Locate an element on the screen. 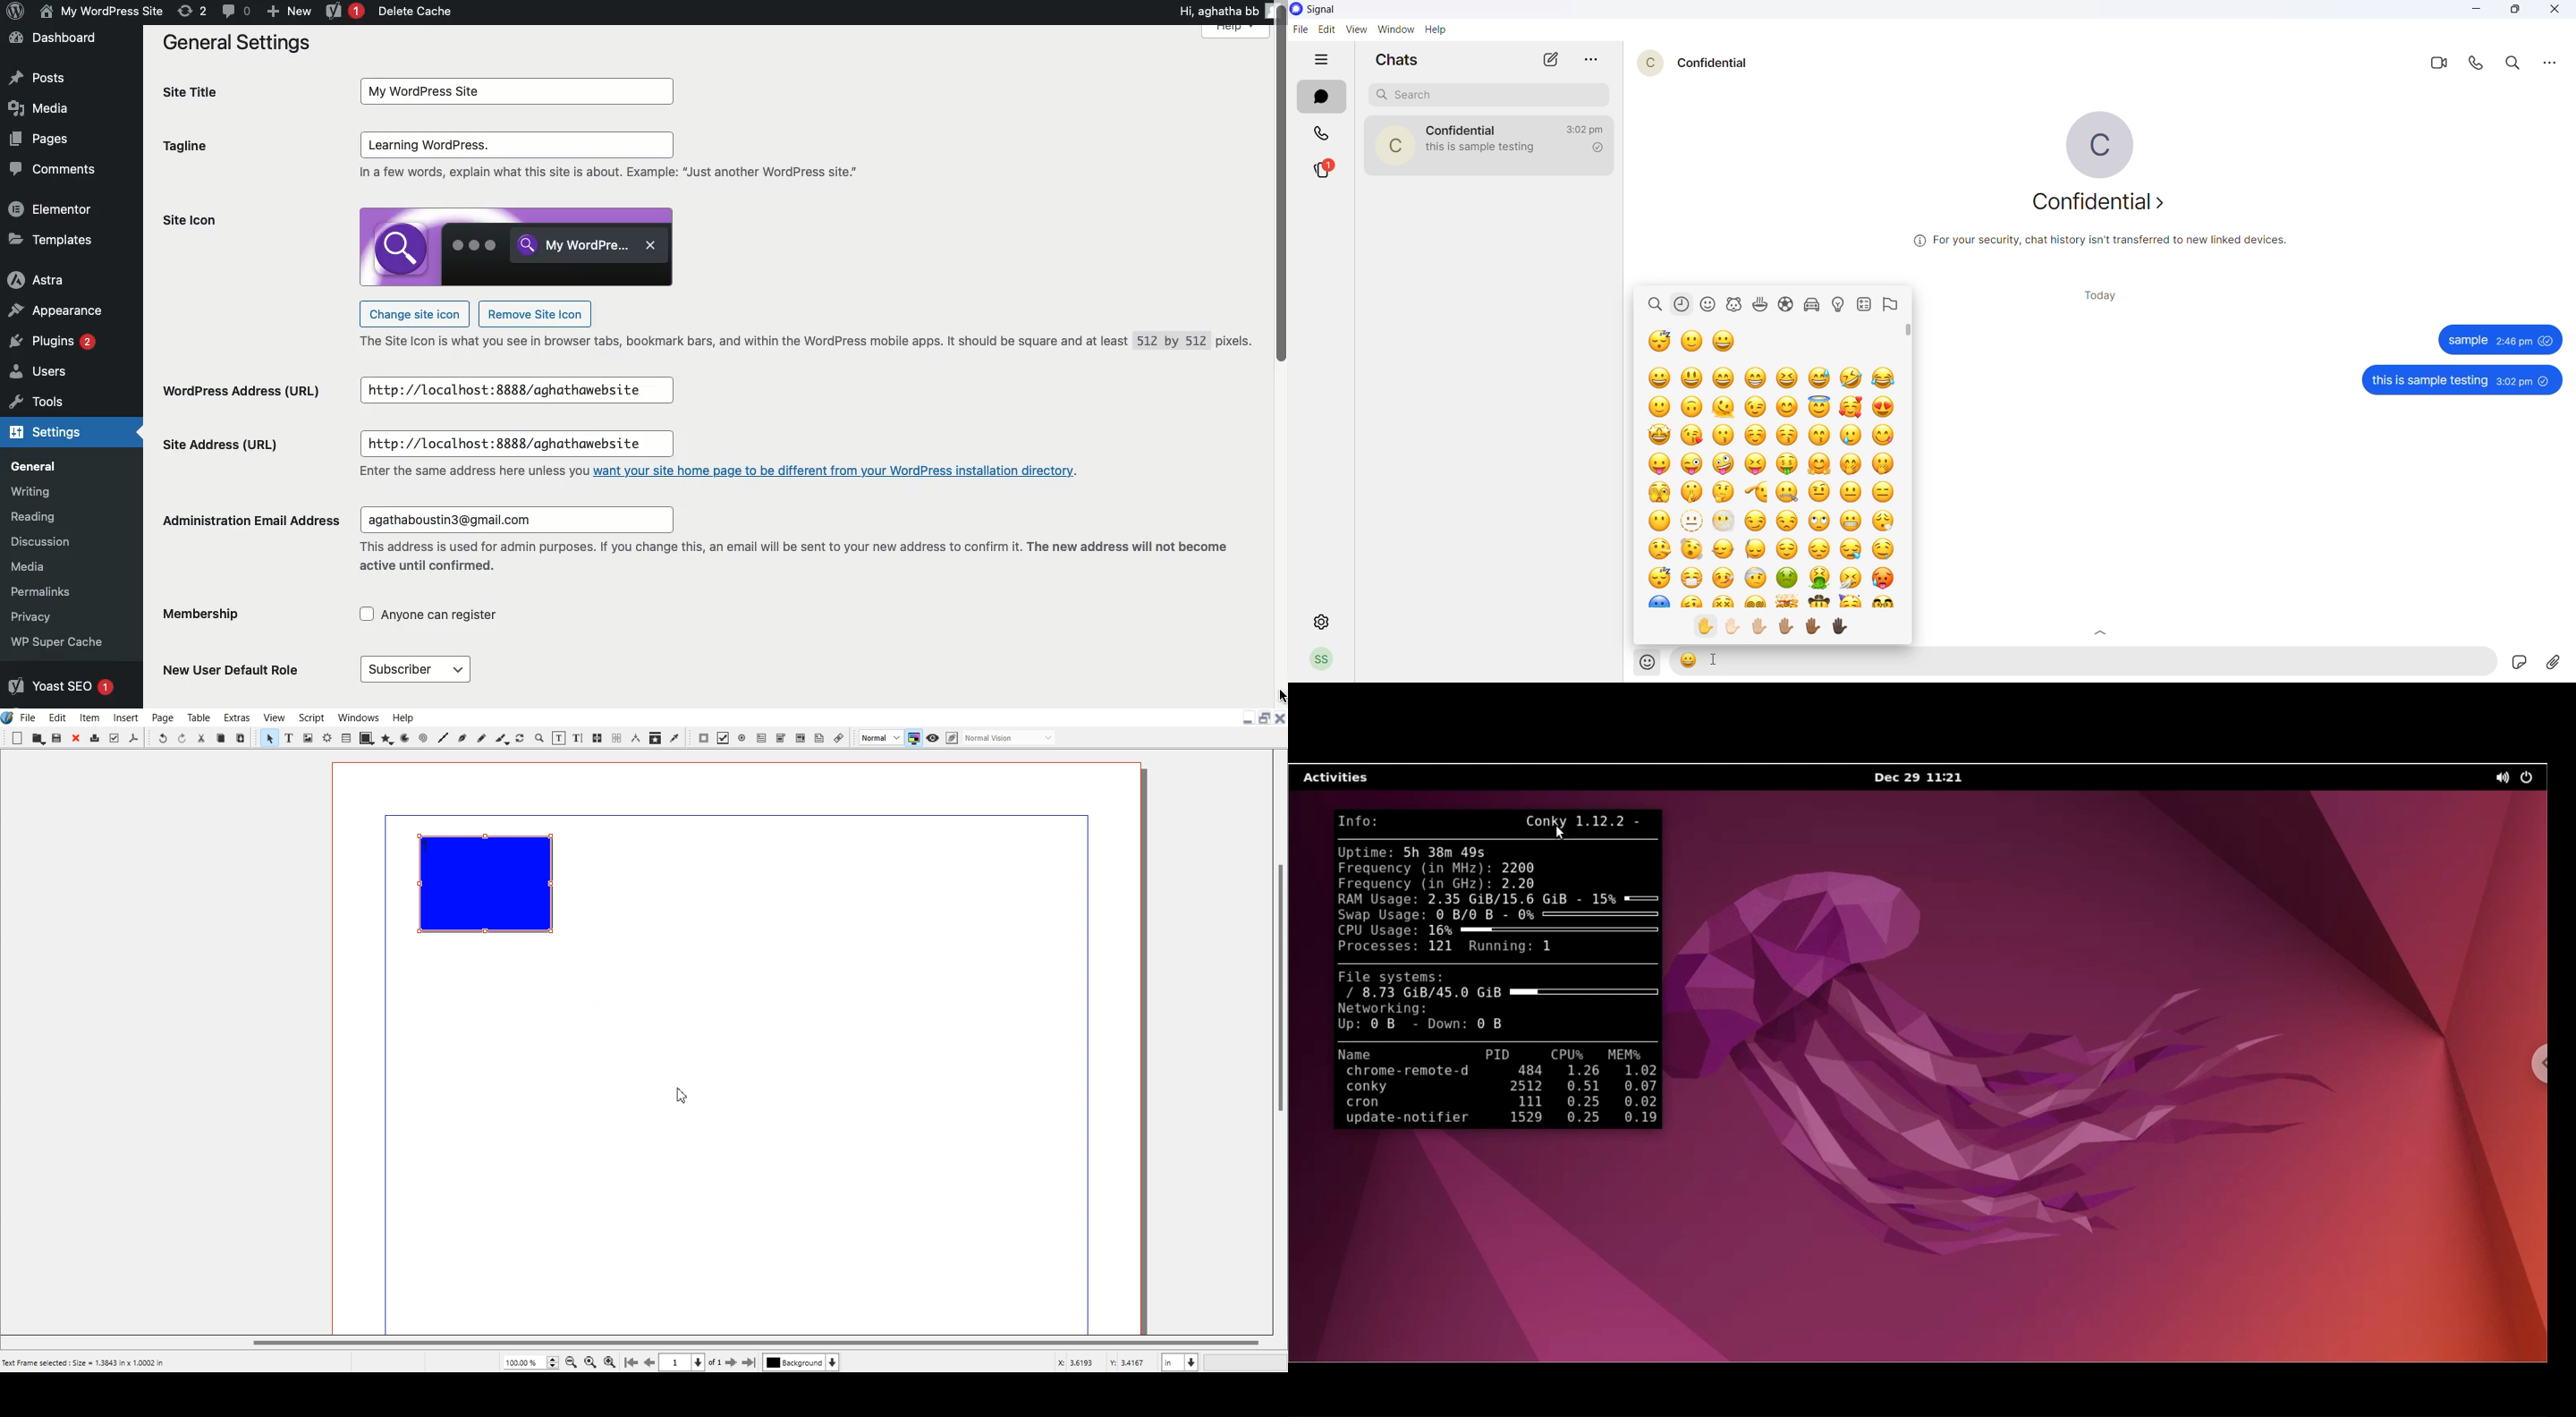 The height and width of the screenshot is (1428, 2576). Media is located at coordinates (46, 109).